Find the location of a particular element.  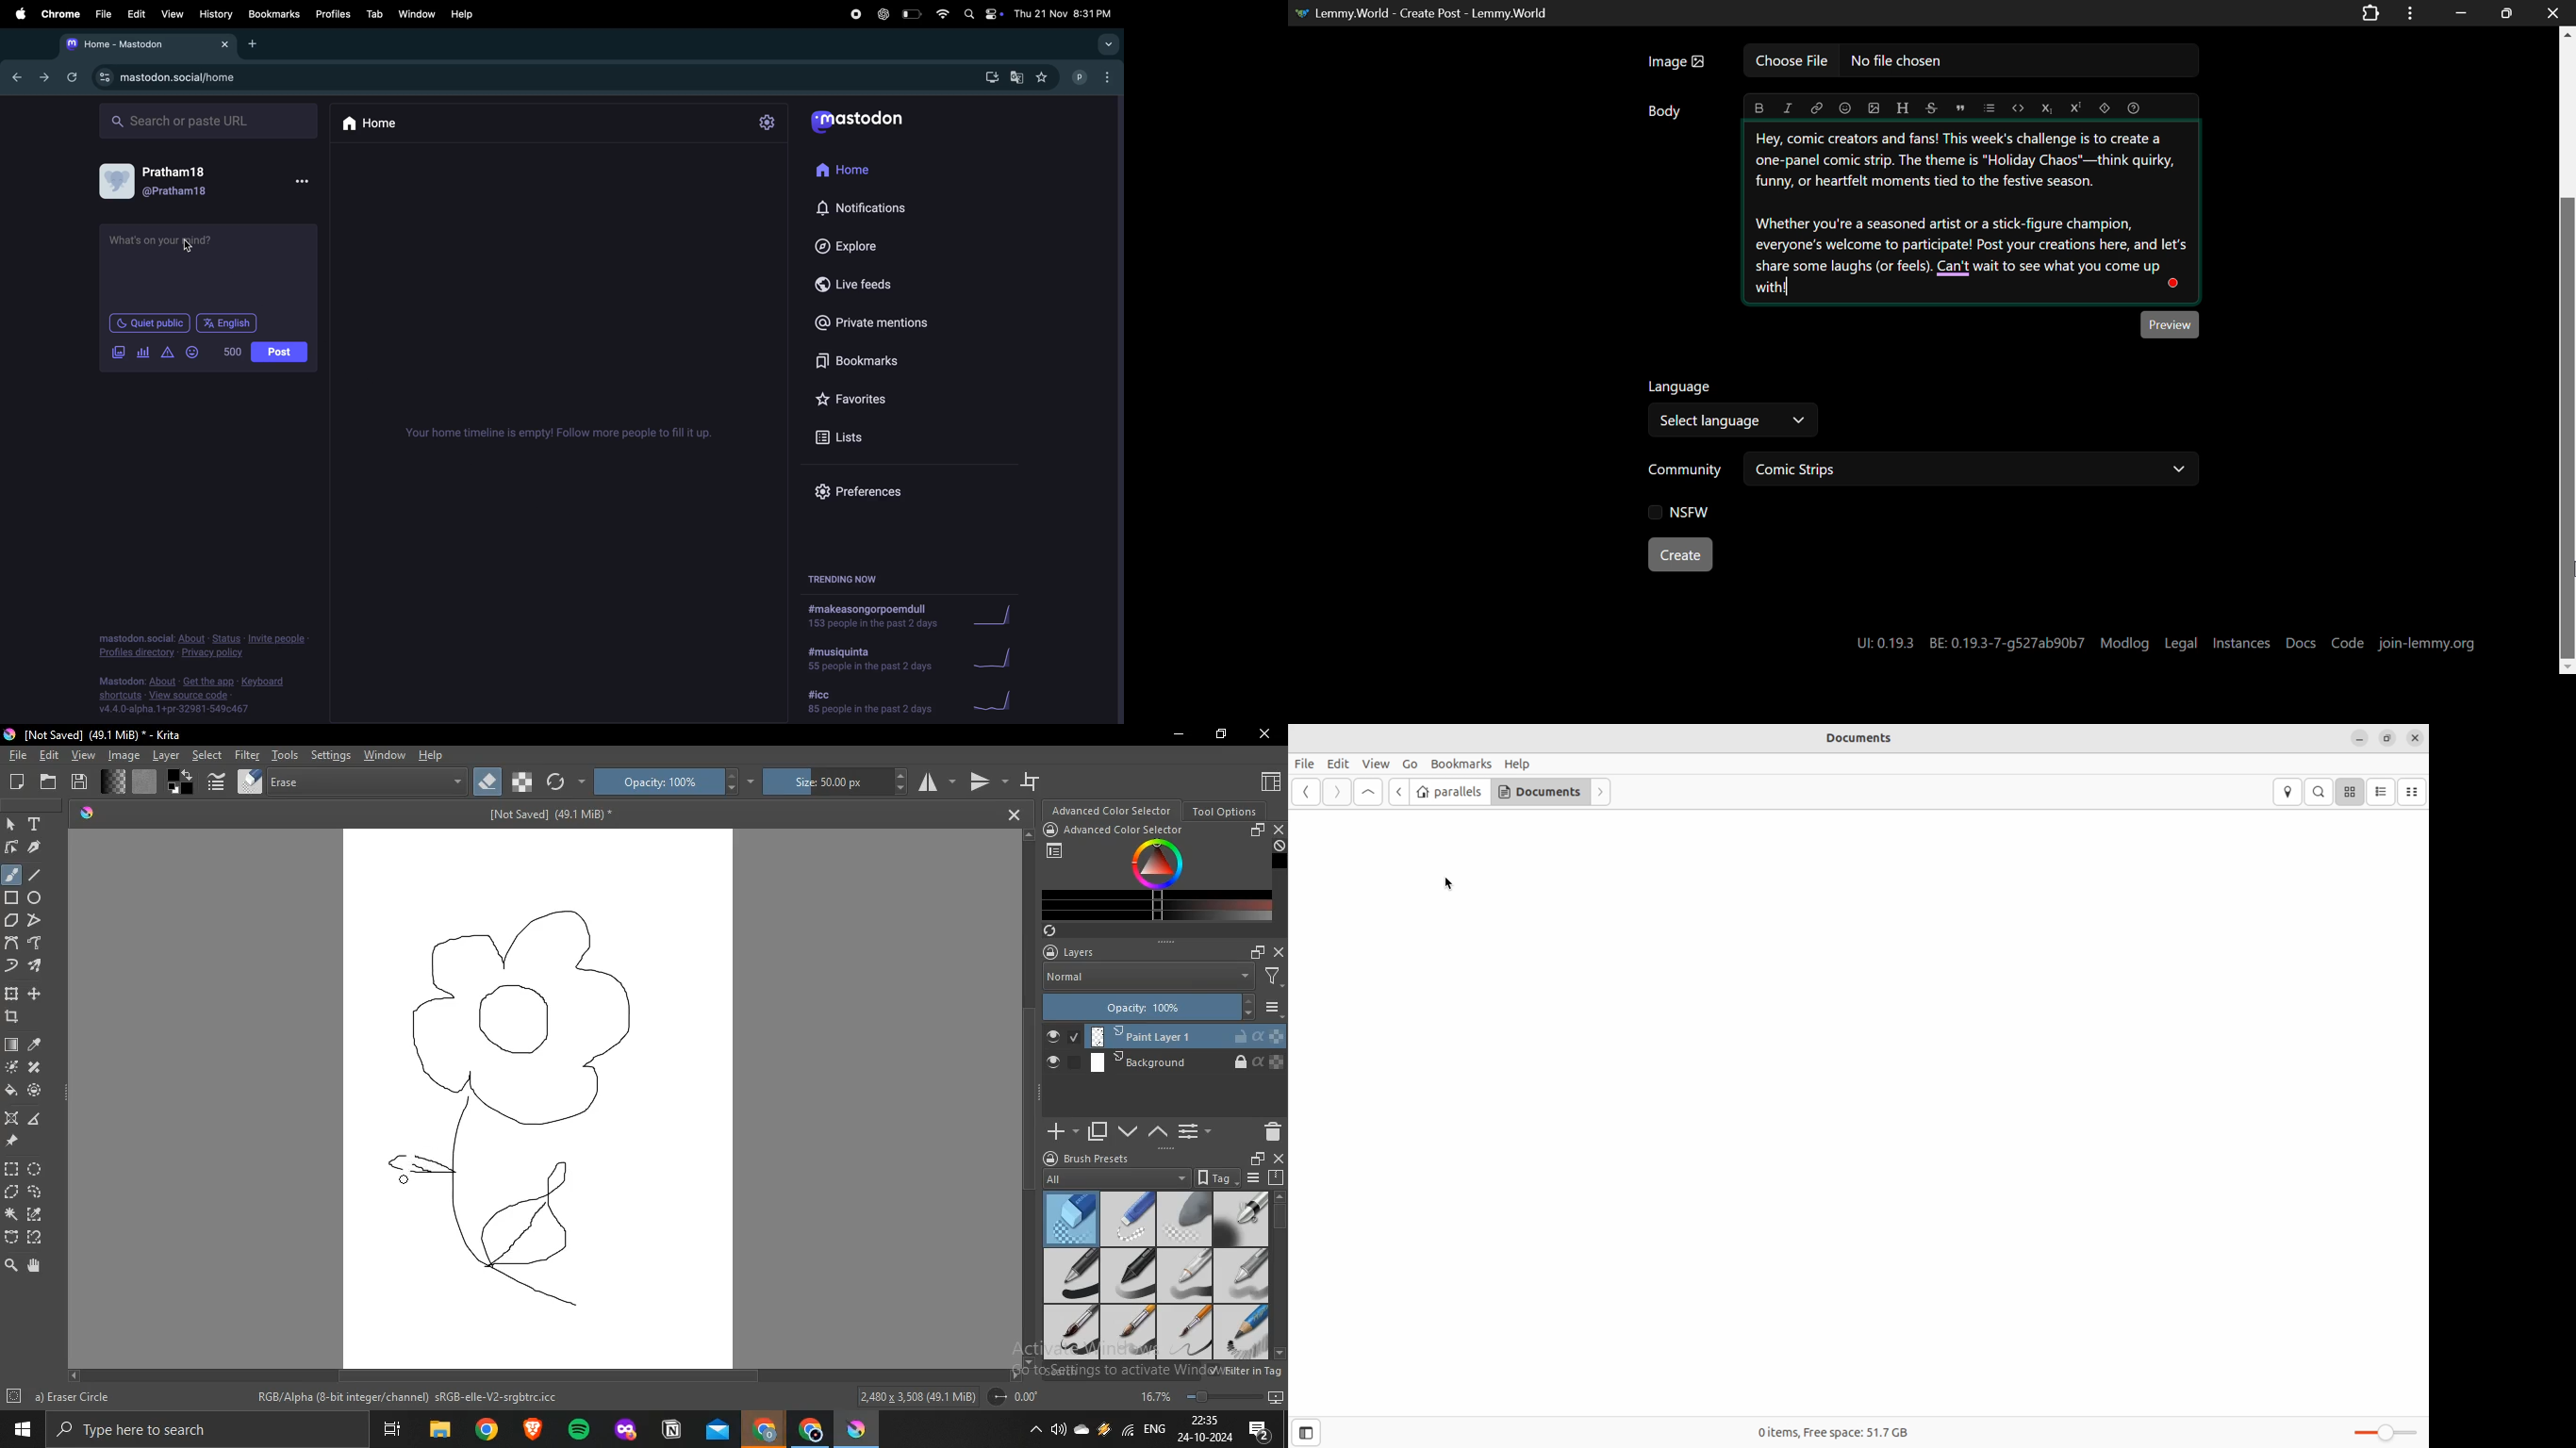

forward is located at coordinates (39, 79).